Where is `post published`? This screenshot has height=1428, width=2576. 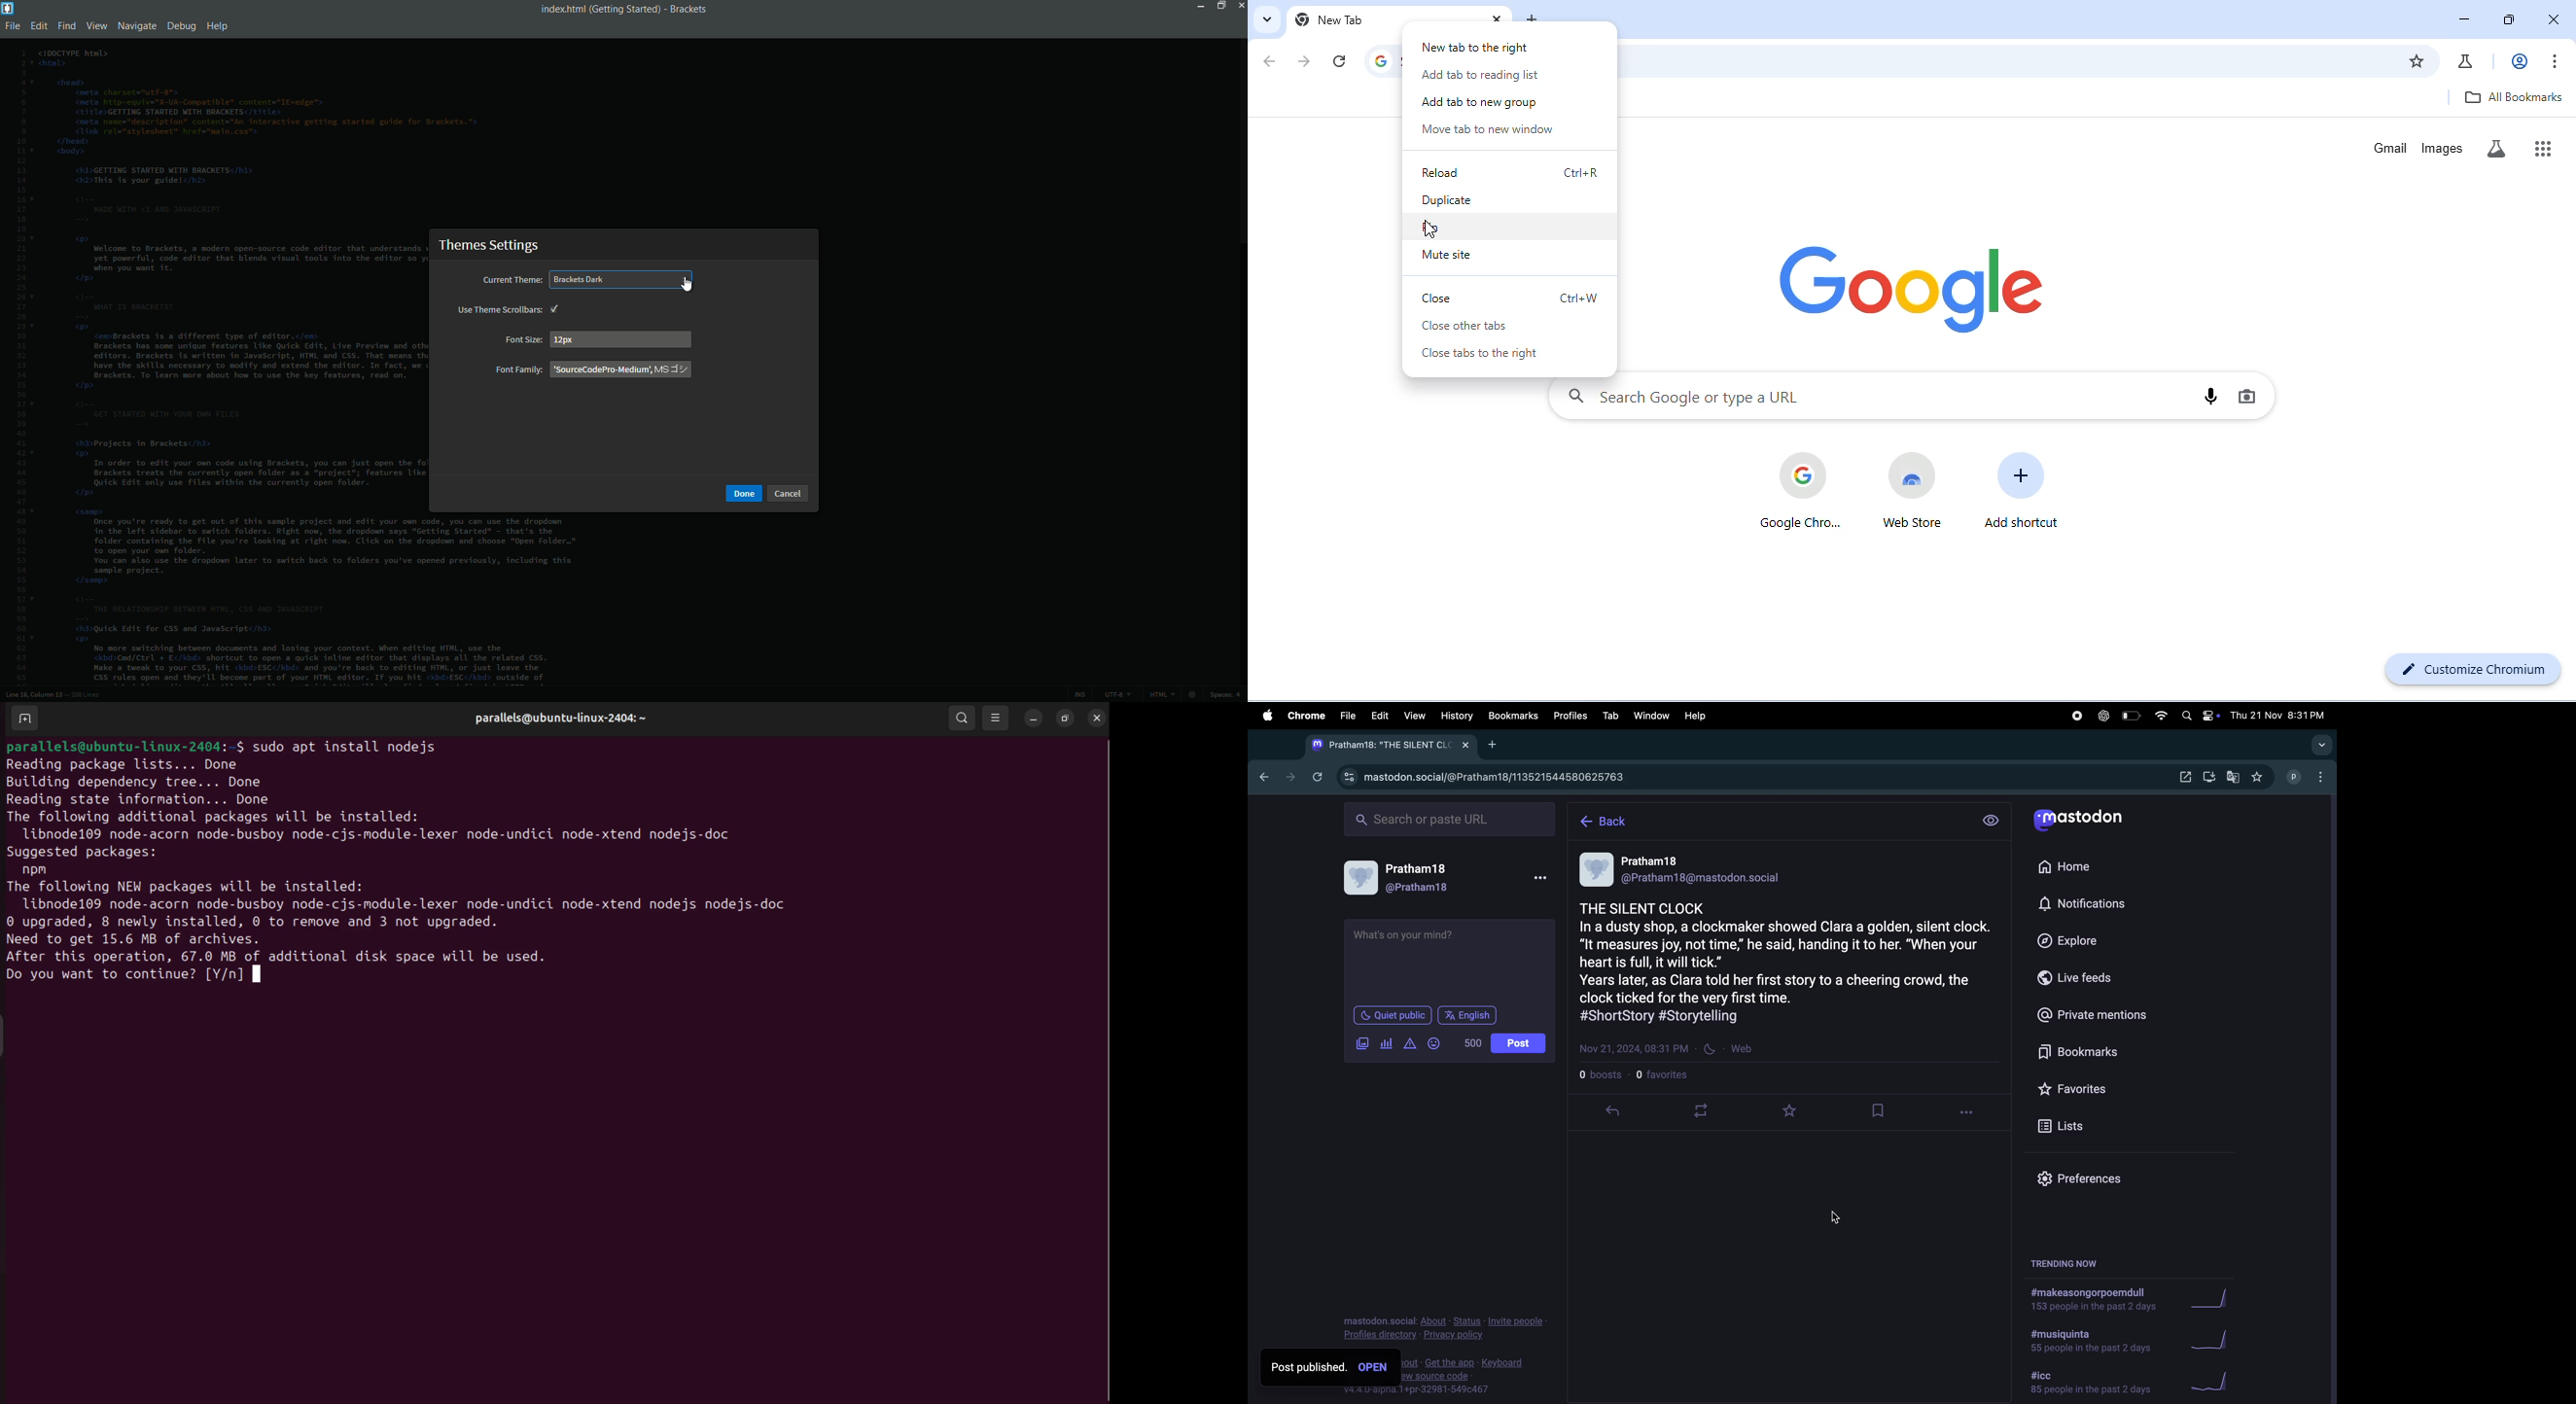 post published is located at coordinates (1308, 1367).